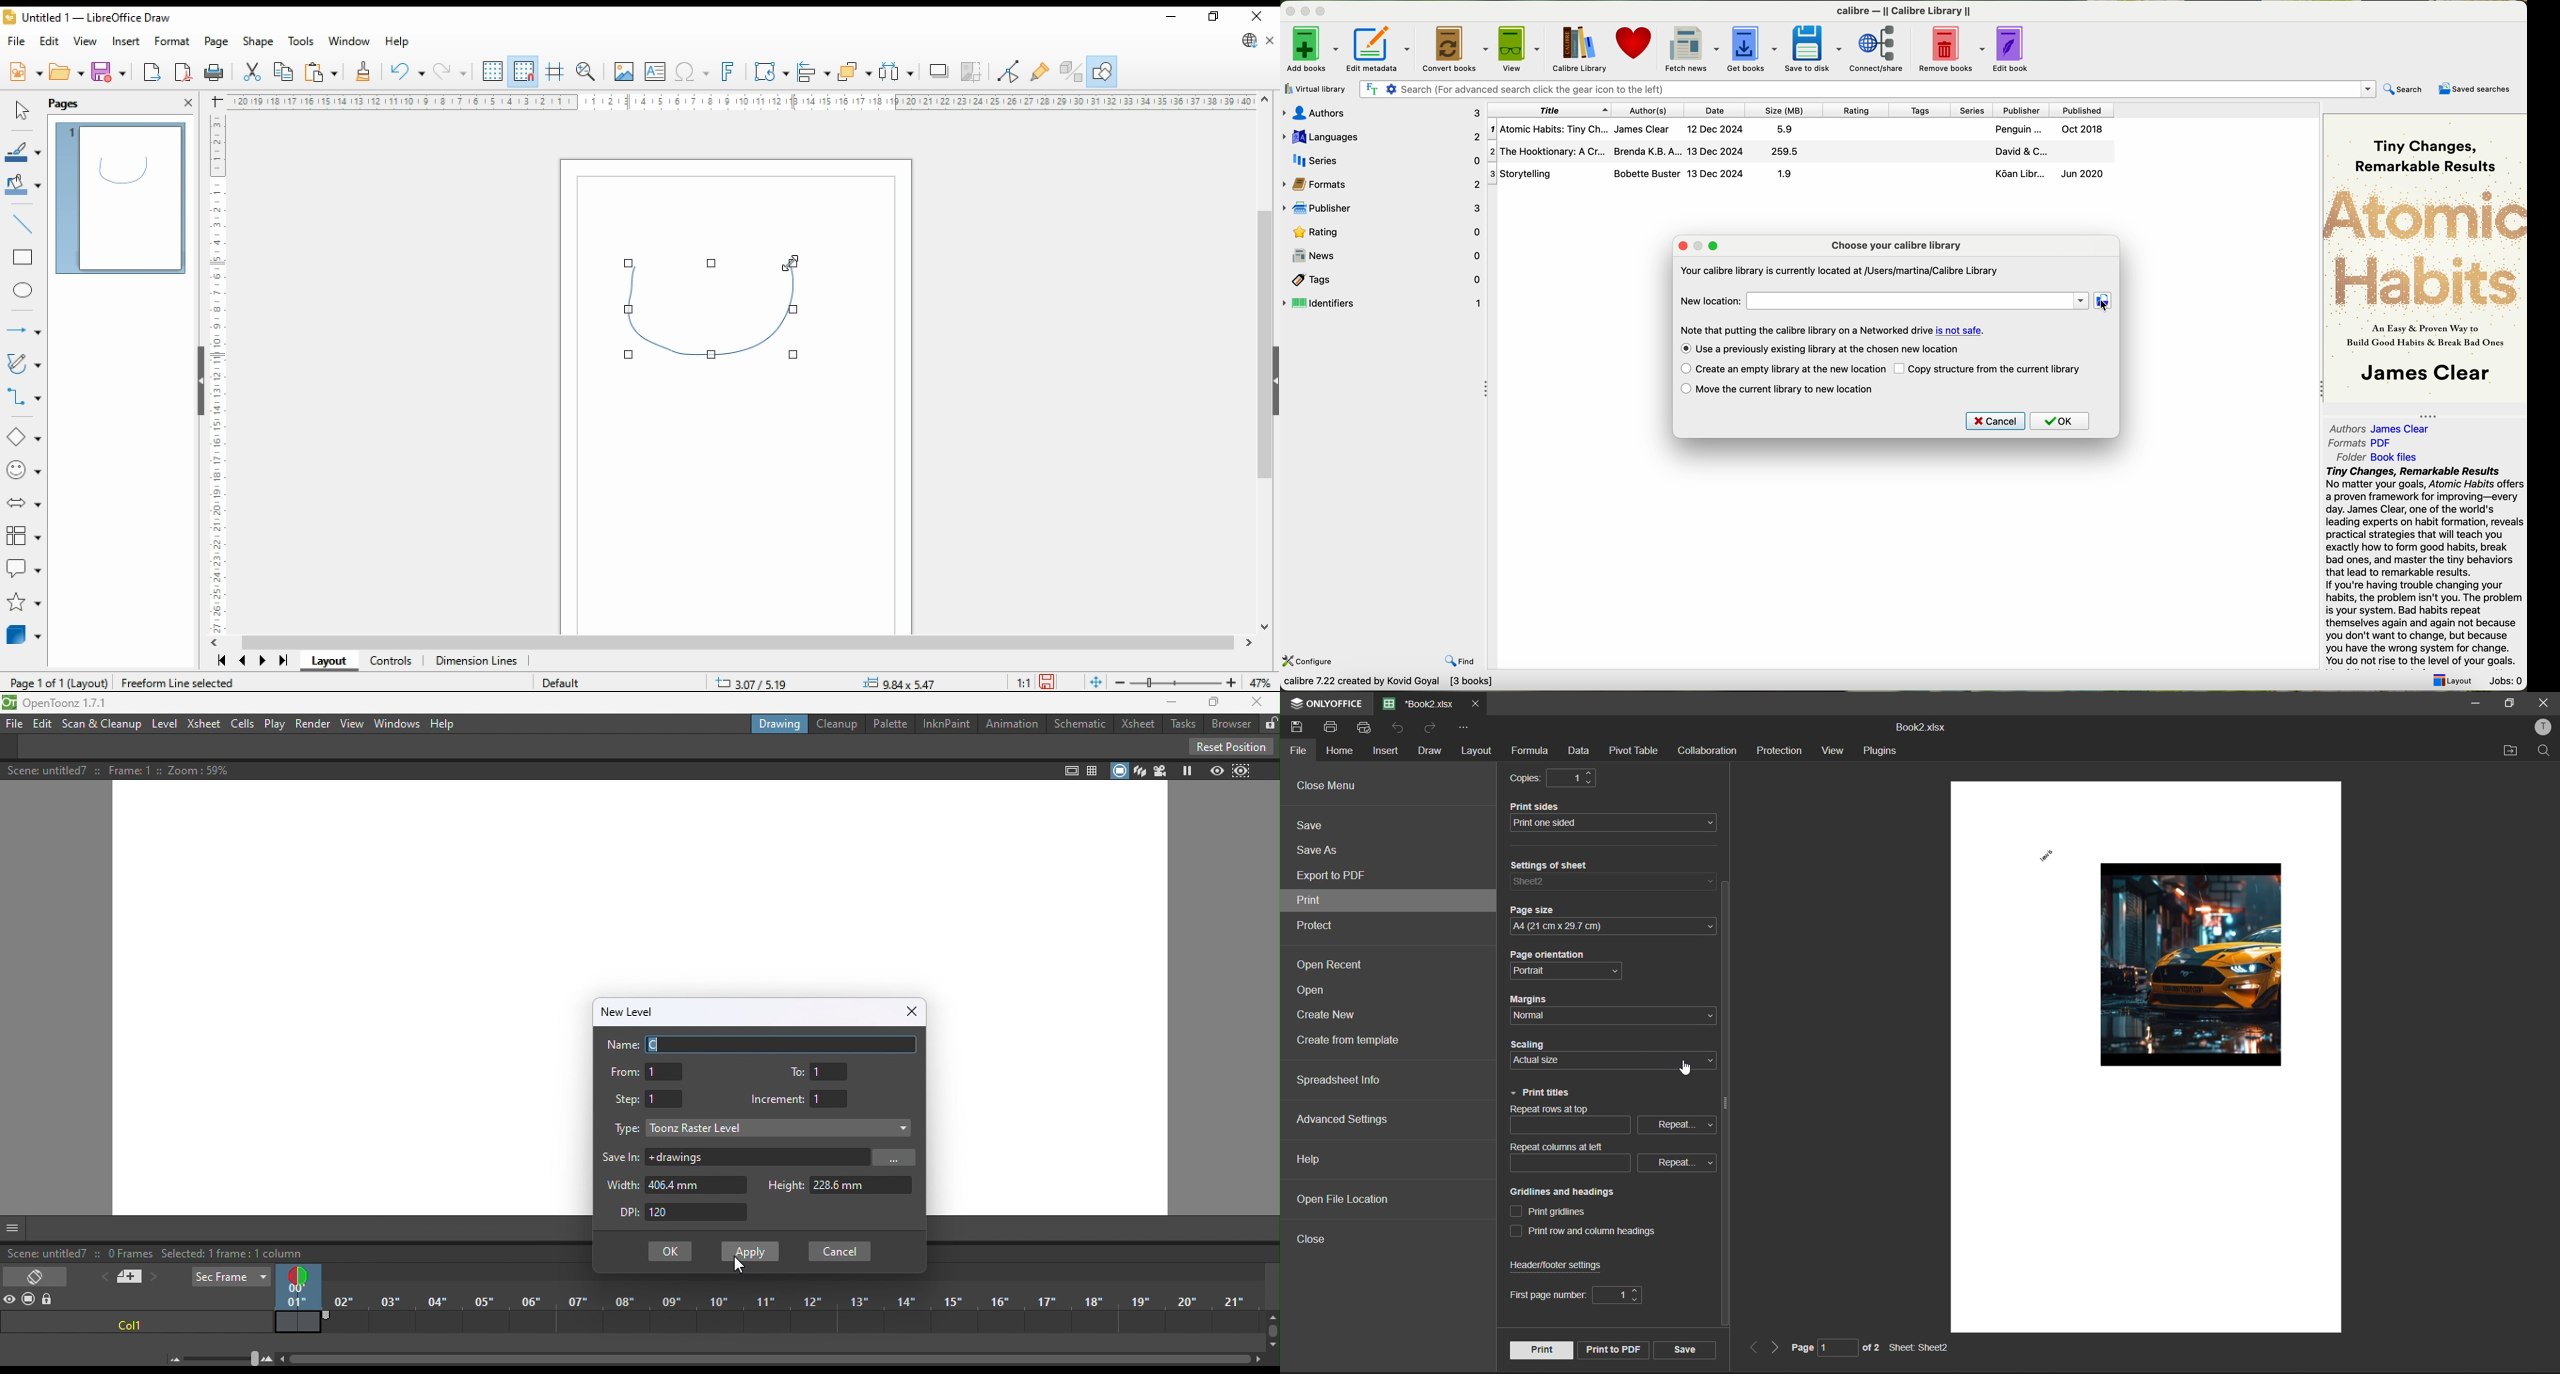 The height and width of the screenshot is (1400, 2576). I want to click on callout shapes, so click(23, 569).